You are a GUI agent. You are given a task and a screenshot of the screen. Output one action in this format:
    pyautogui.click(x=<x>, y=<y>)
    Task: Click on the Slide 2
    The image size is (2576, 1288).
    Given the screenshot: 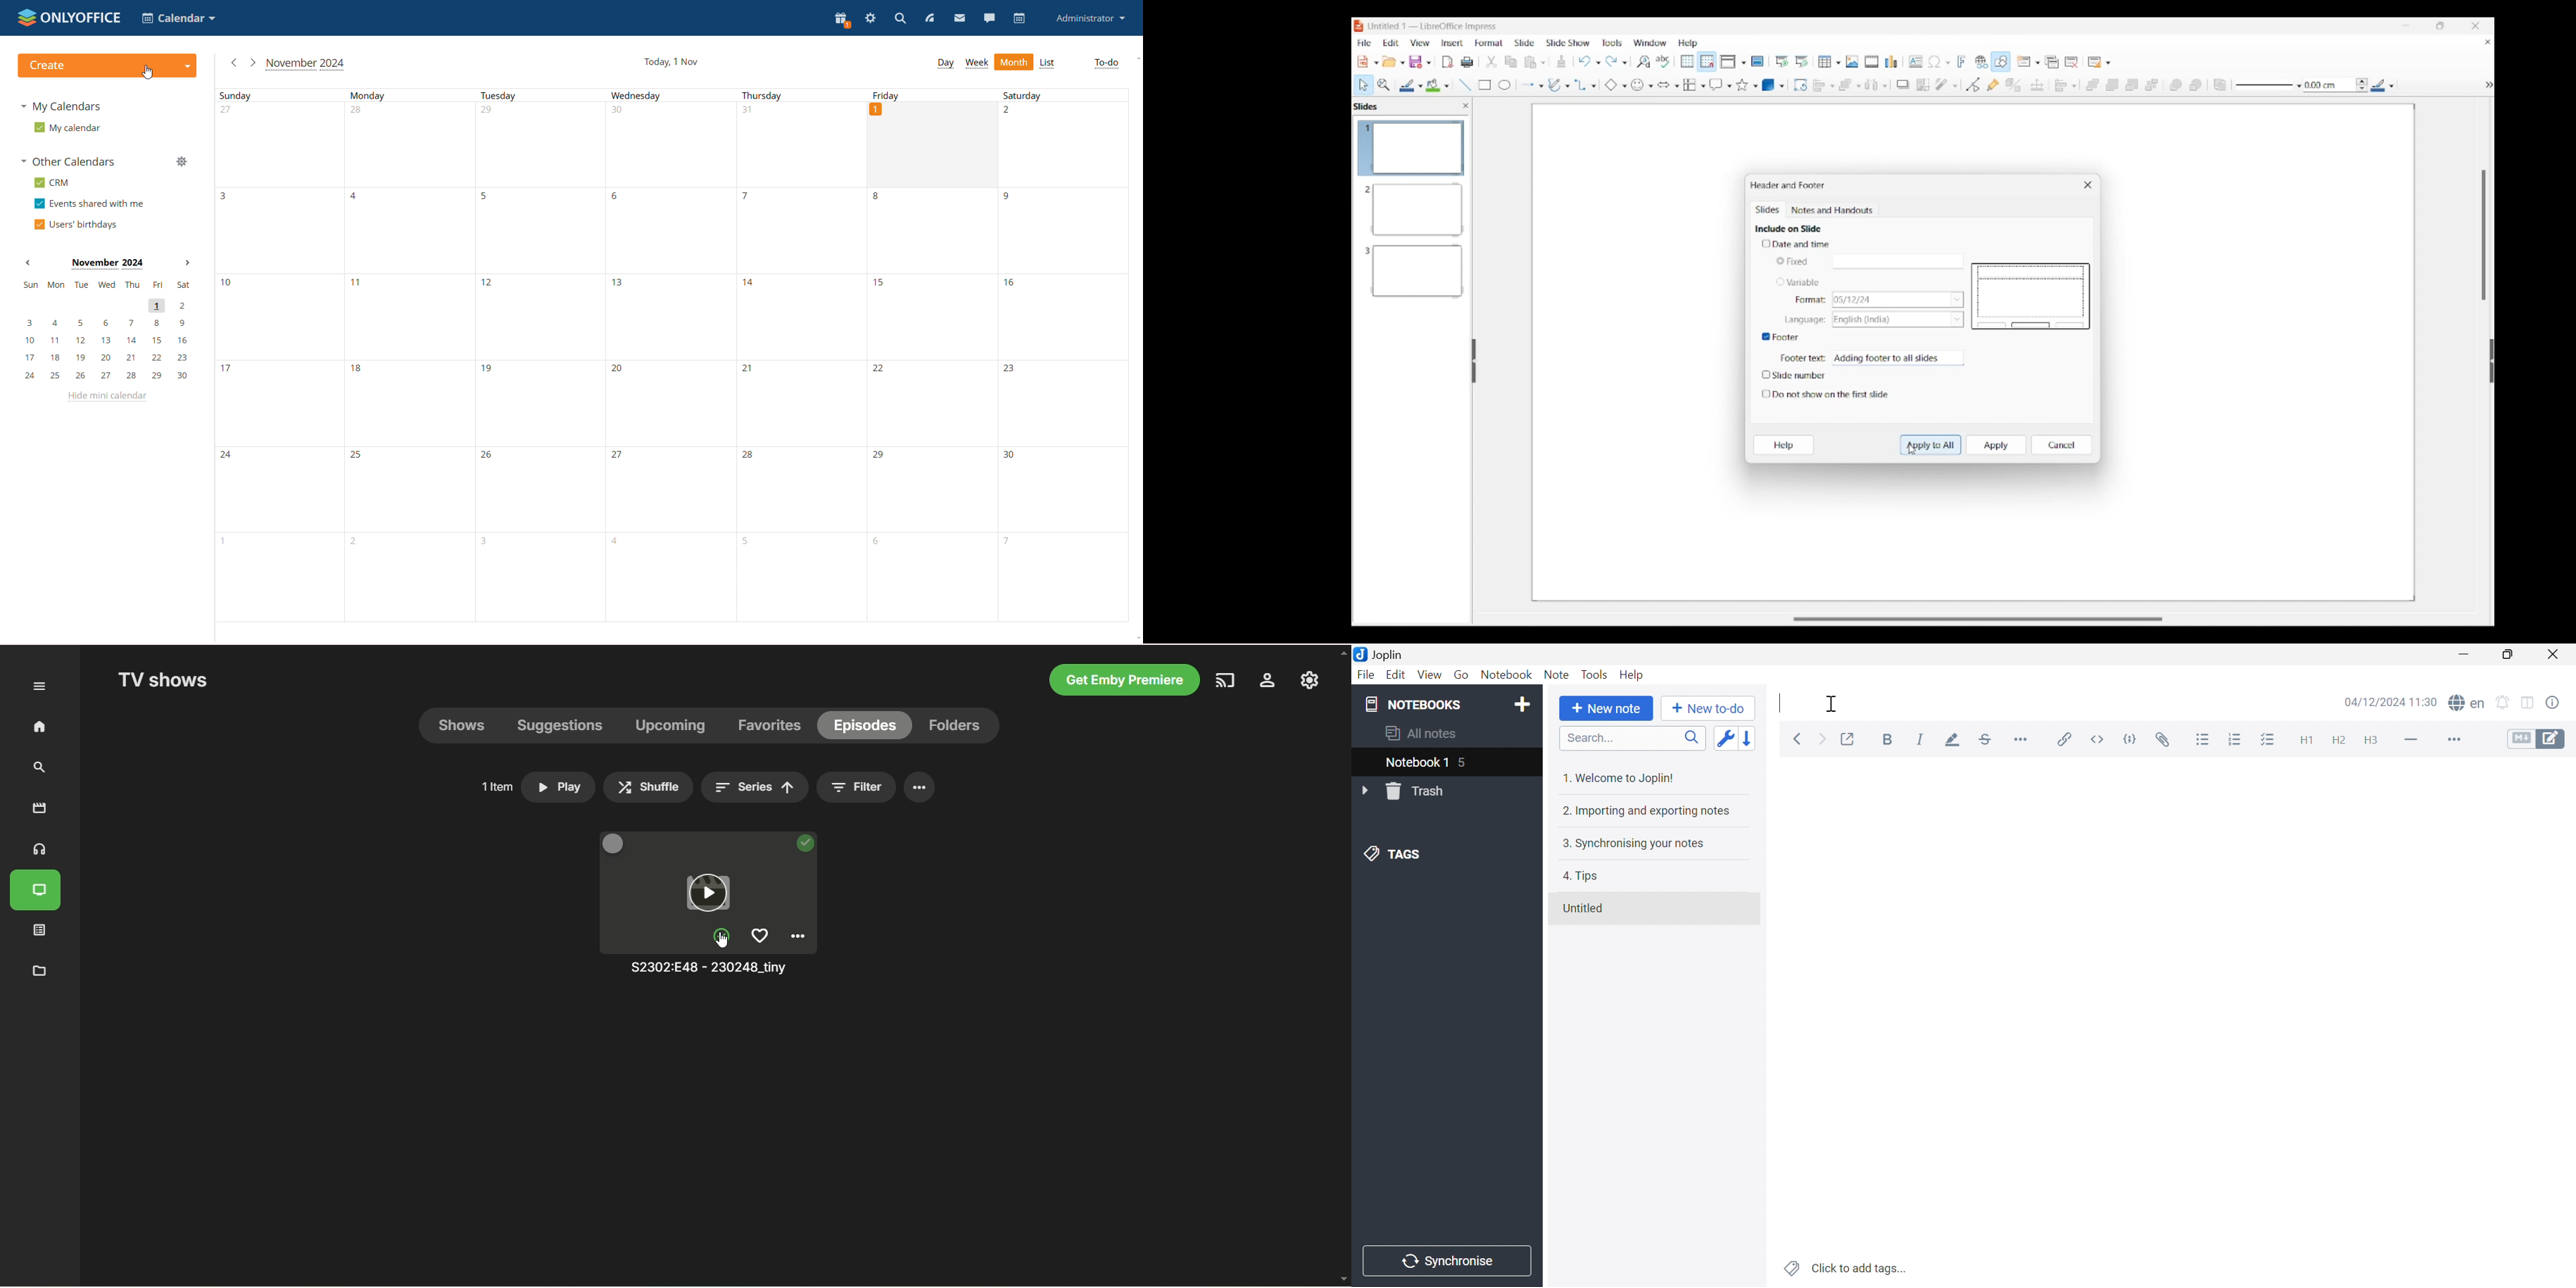 What is the action you would take?
    pyautogui.click(x=1413, y=210)
    